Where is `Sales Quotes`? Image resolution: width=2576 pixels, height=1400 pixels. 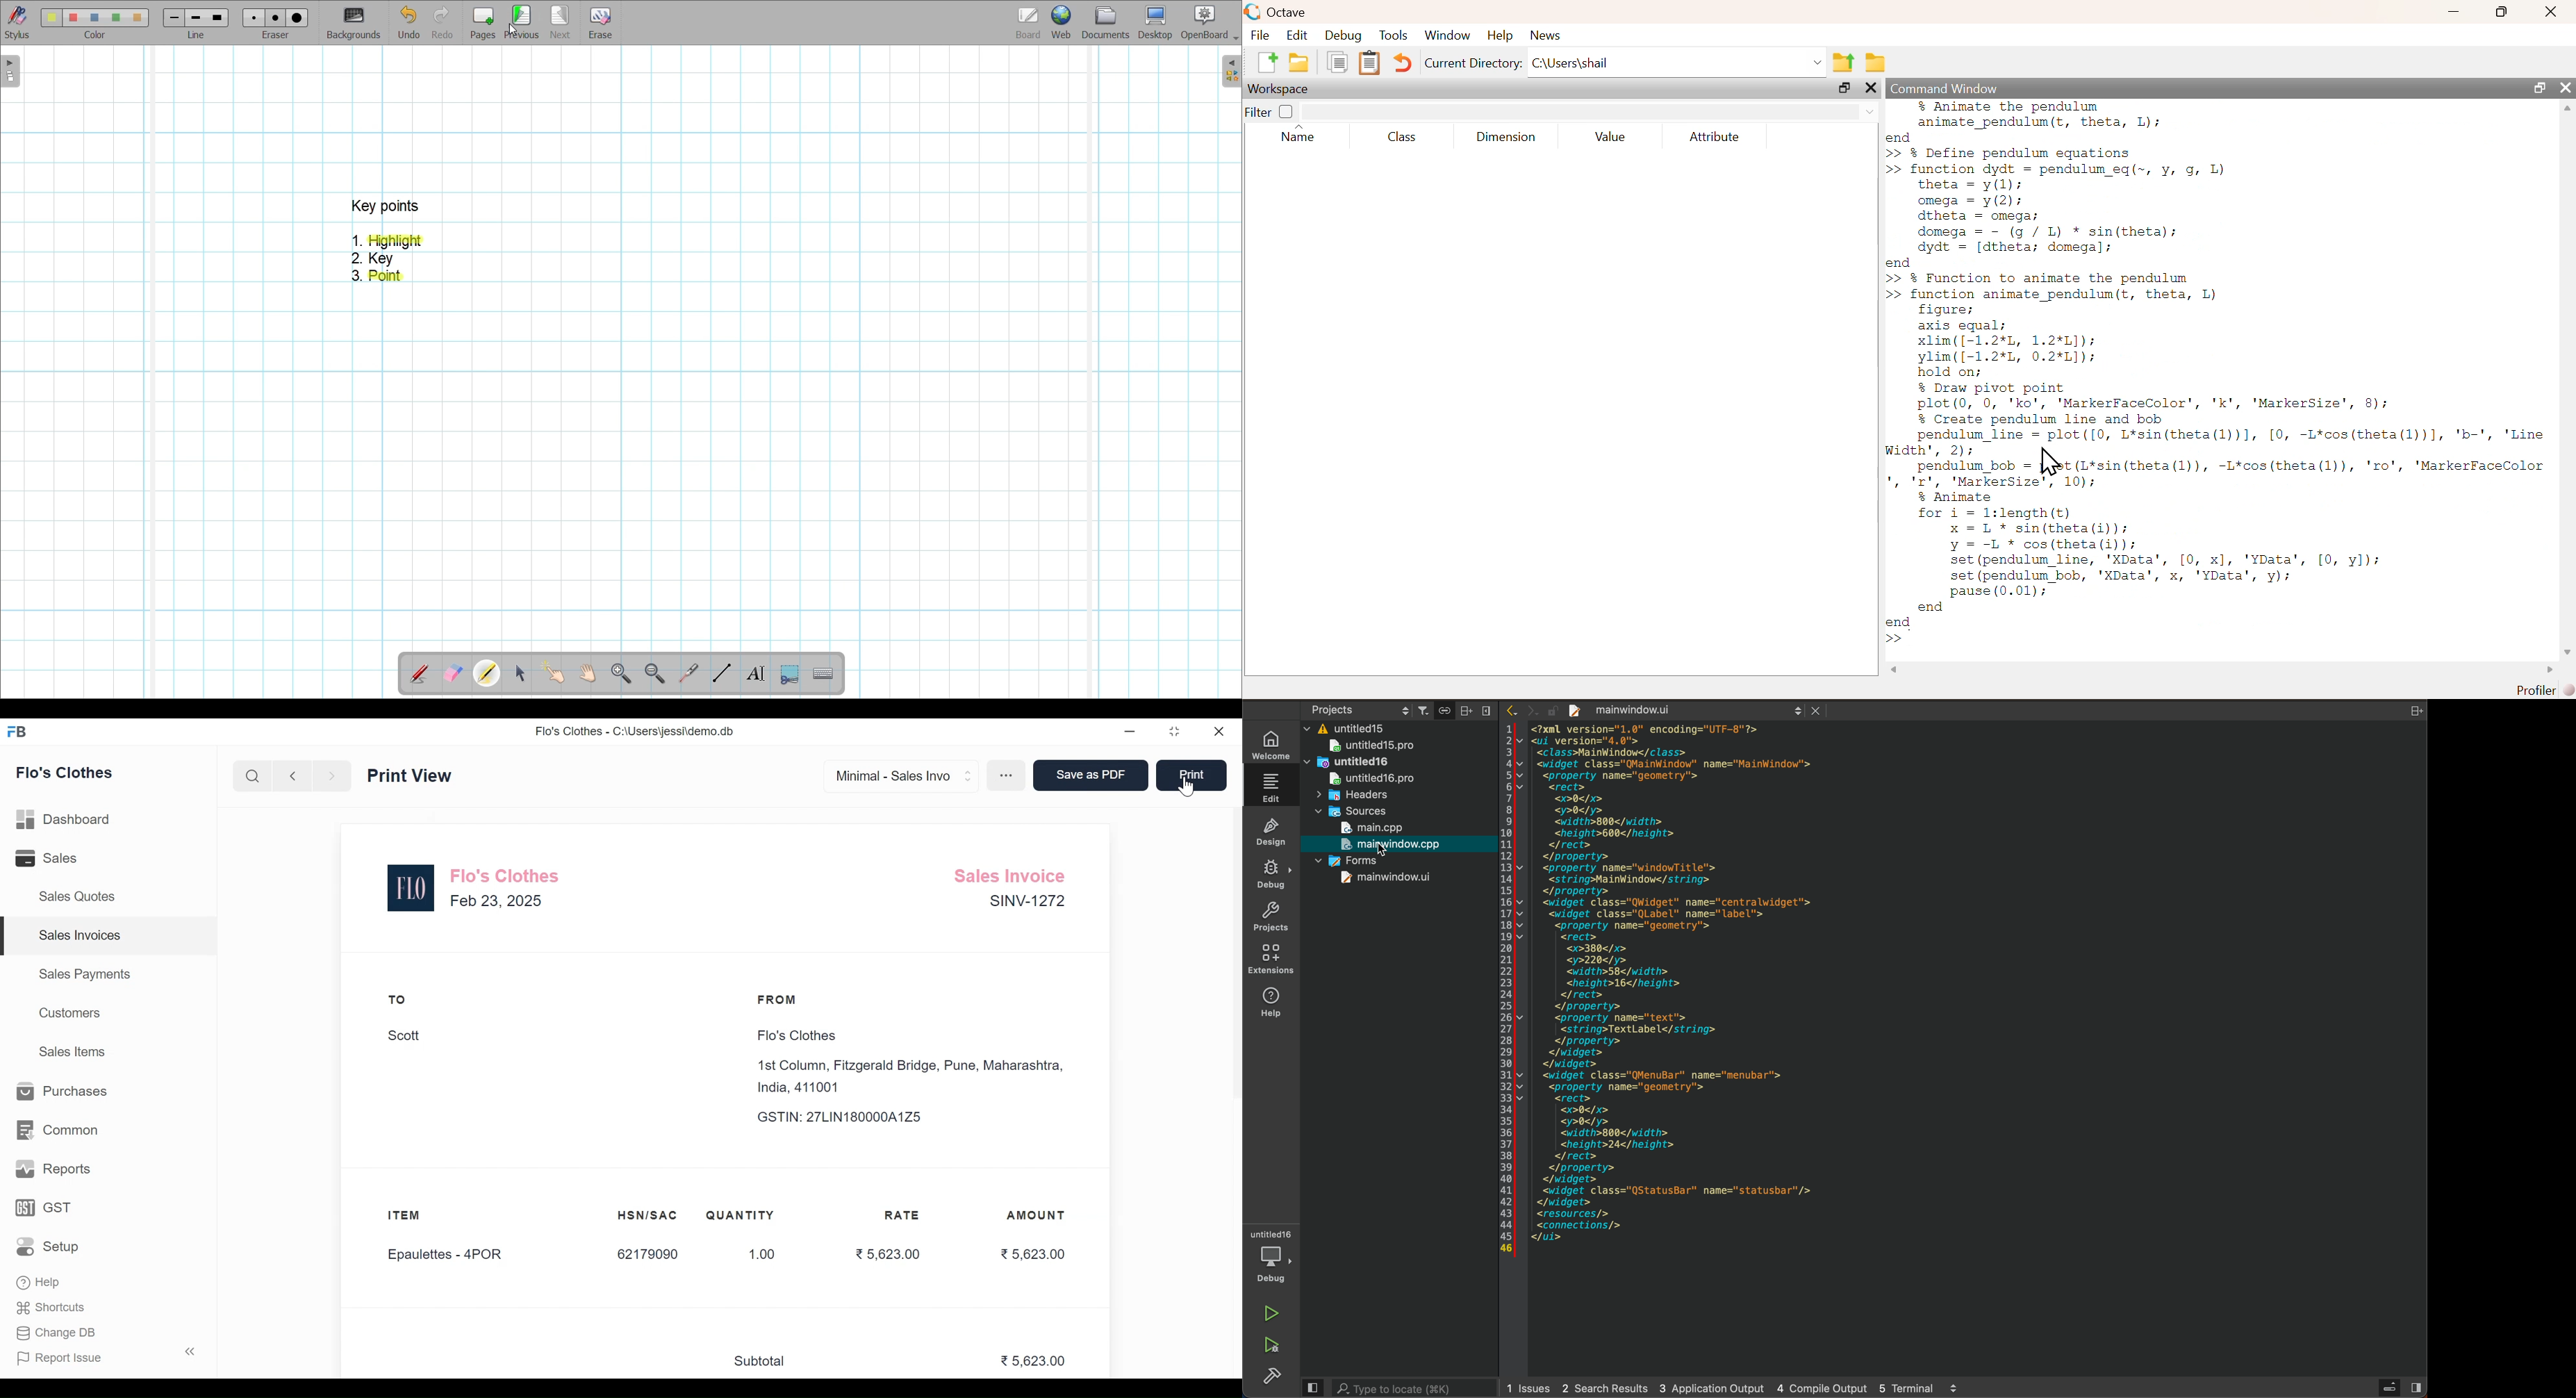 Sales Quotes is located at coordinates (82, 896).